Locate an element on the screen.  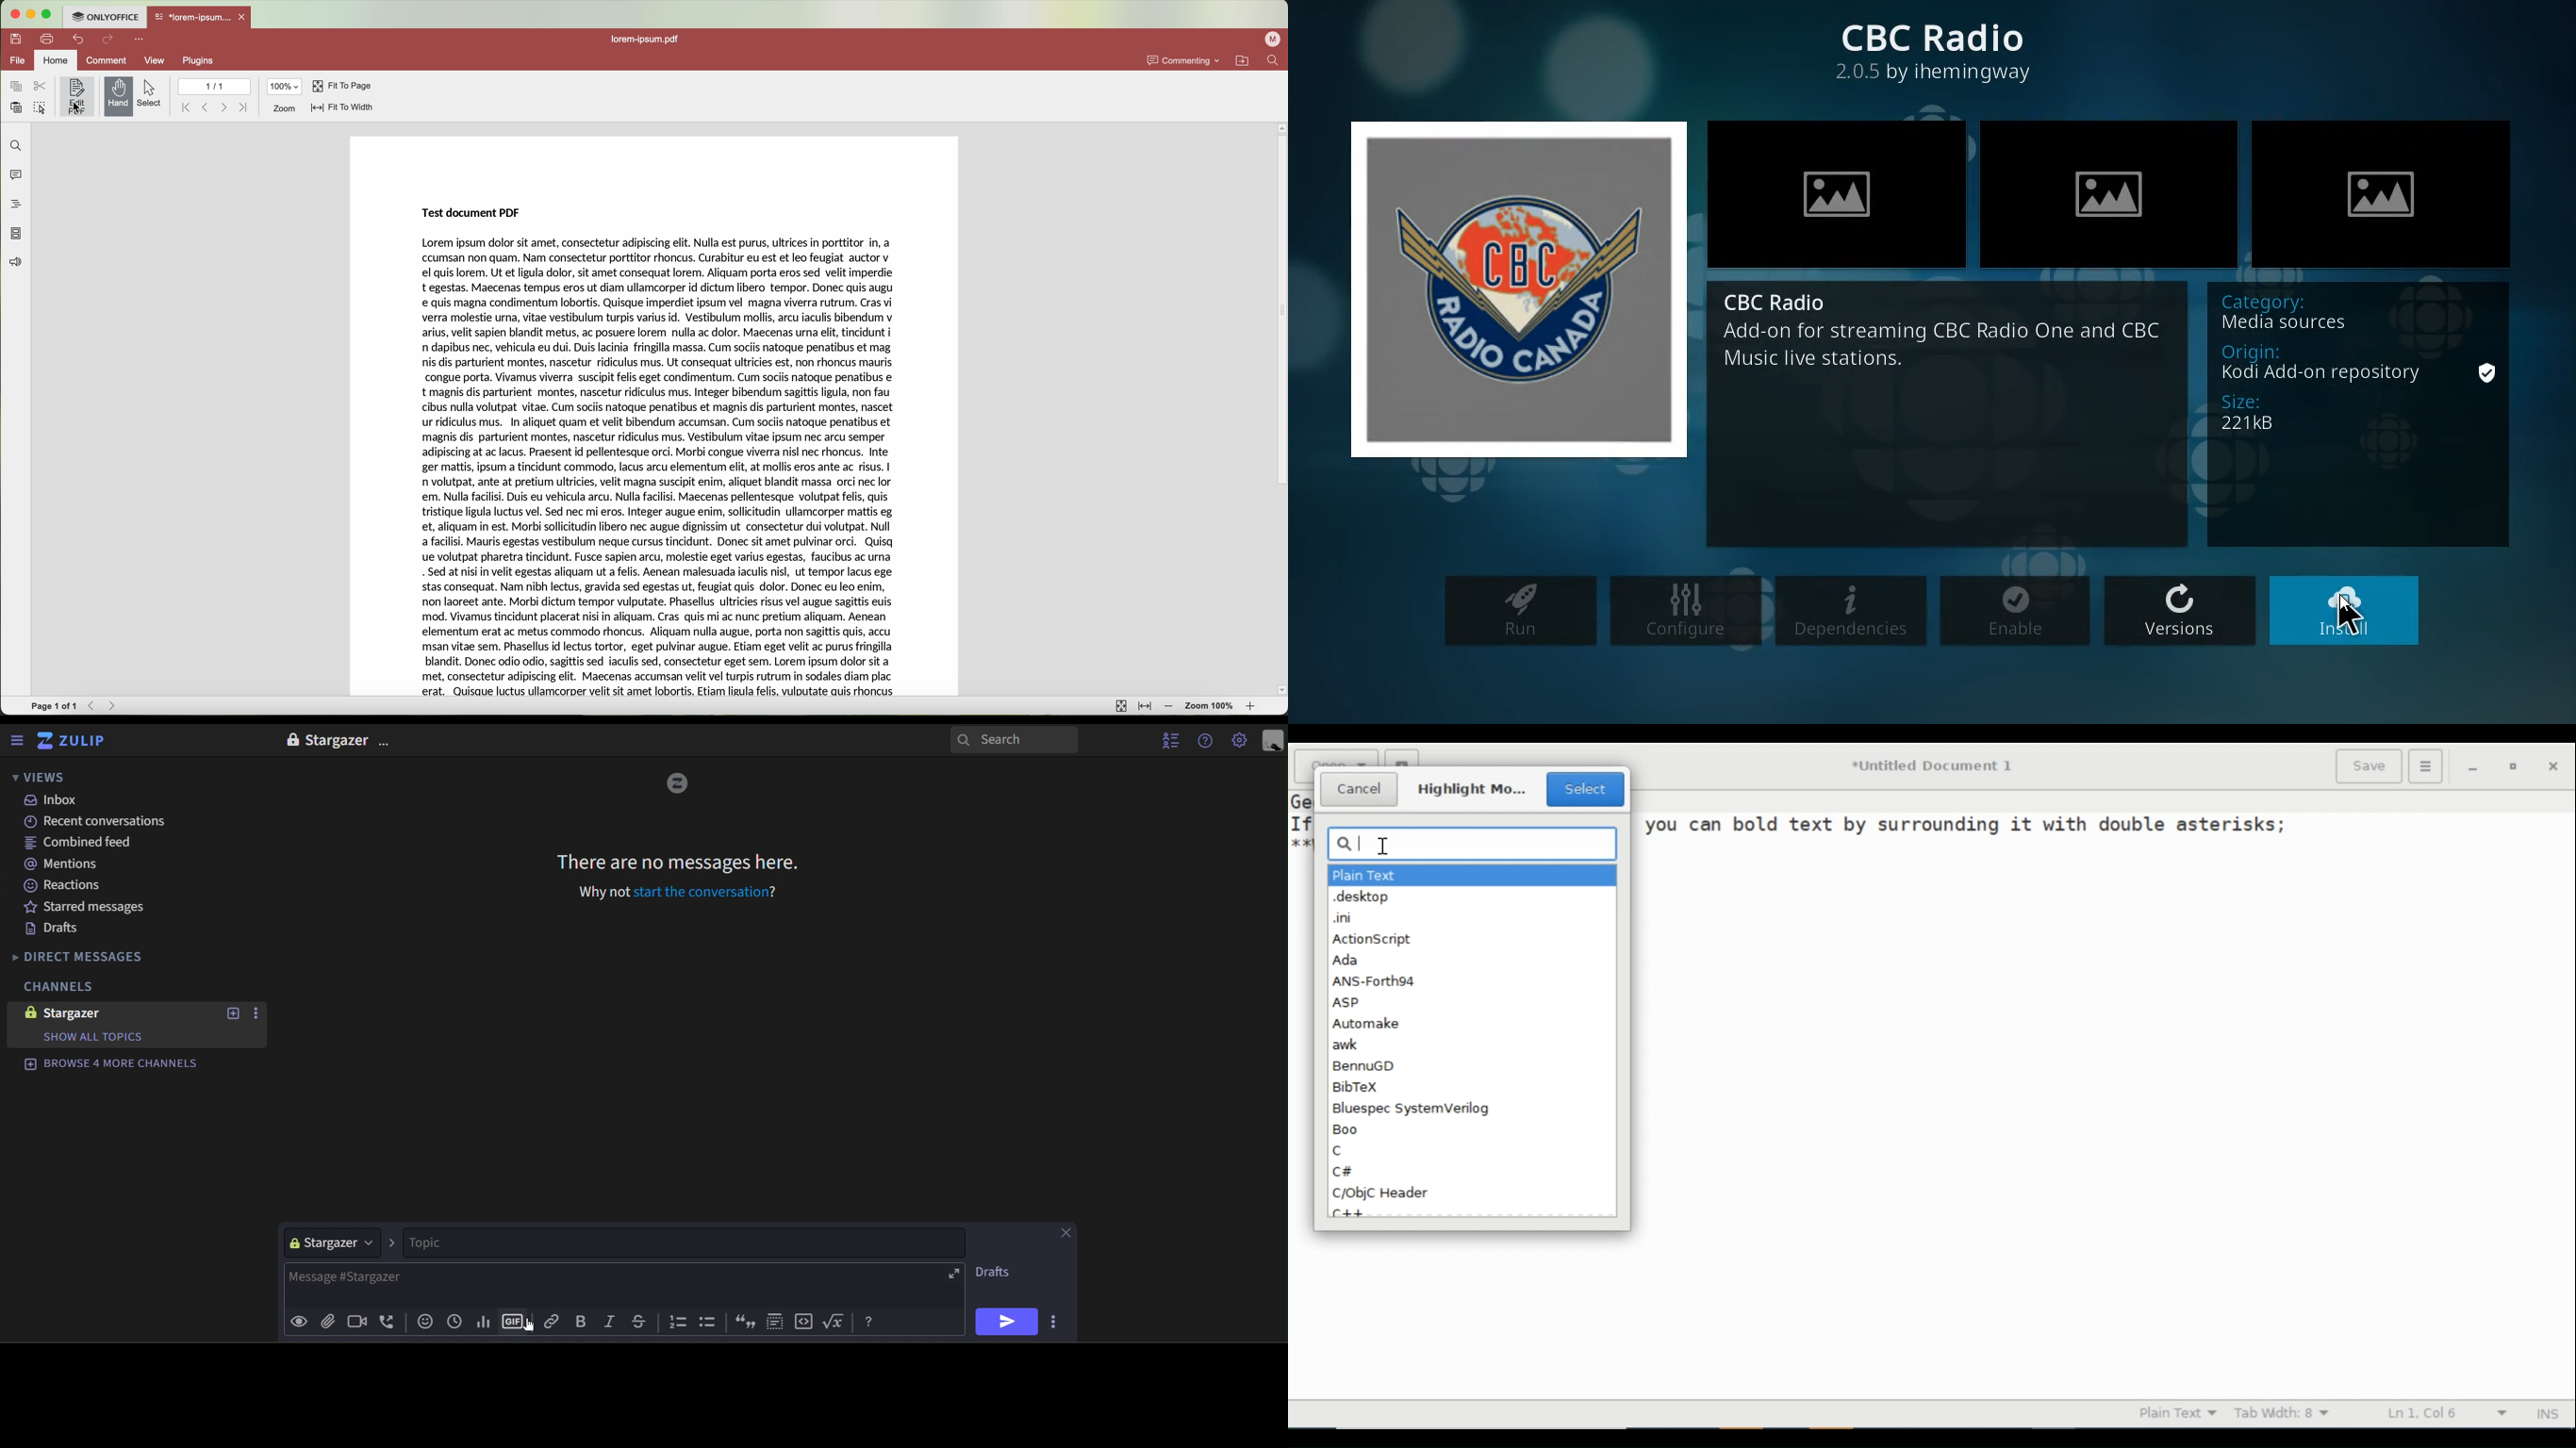
comment is located at coordinates (108, 61).